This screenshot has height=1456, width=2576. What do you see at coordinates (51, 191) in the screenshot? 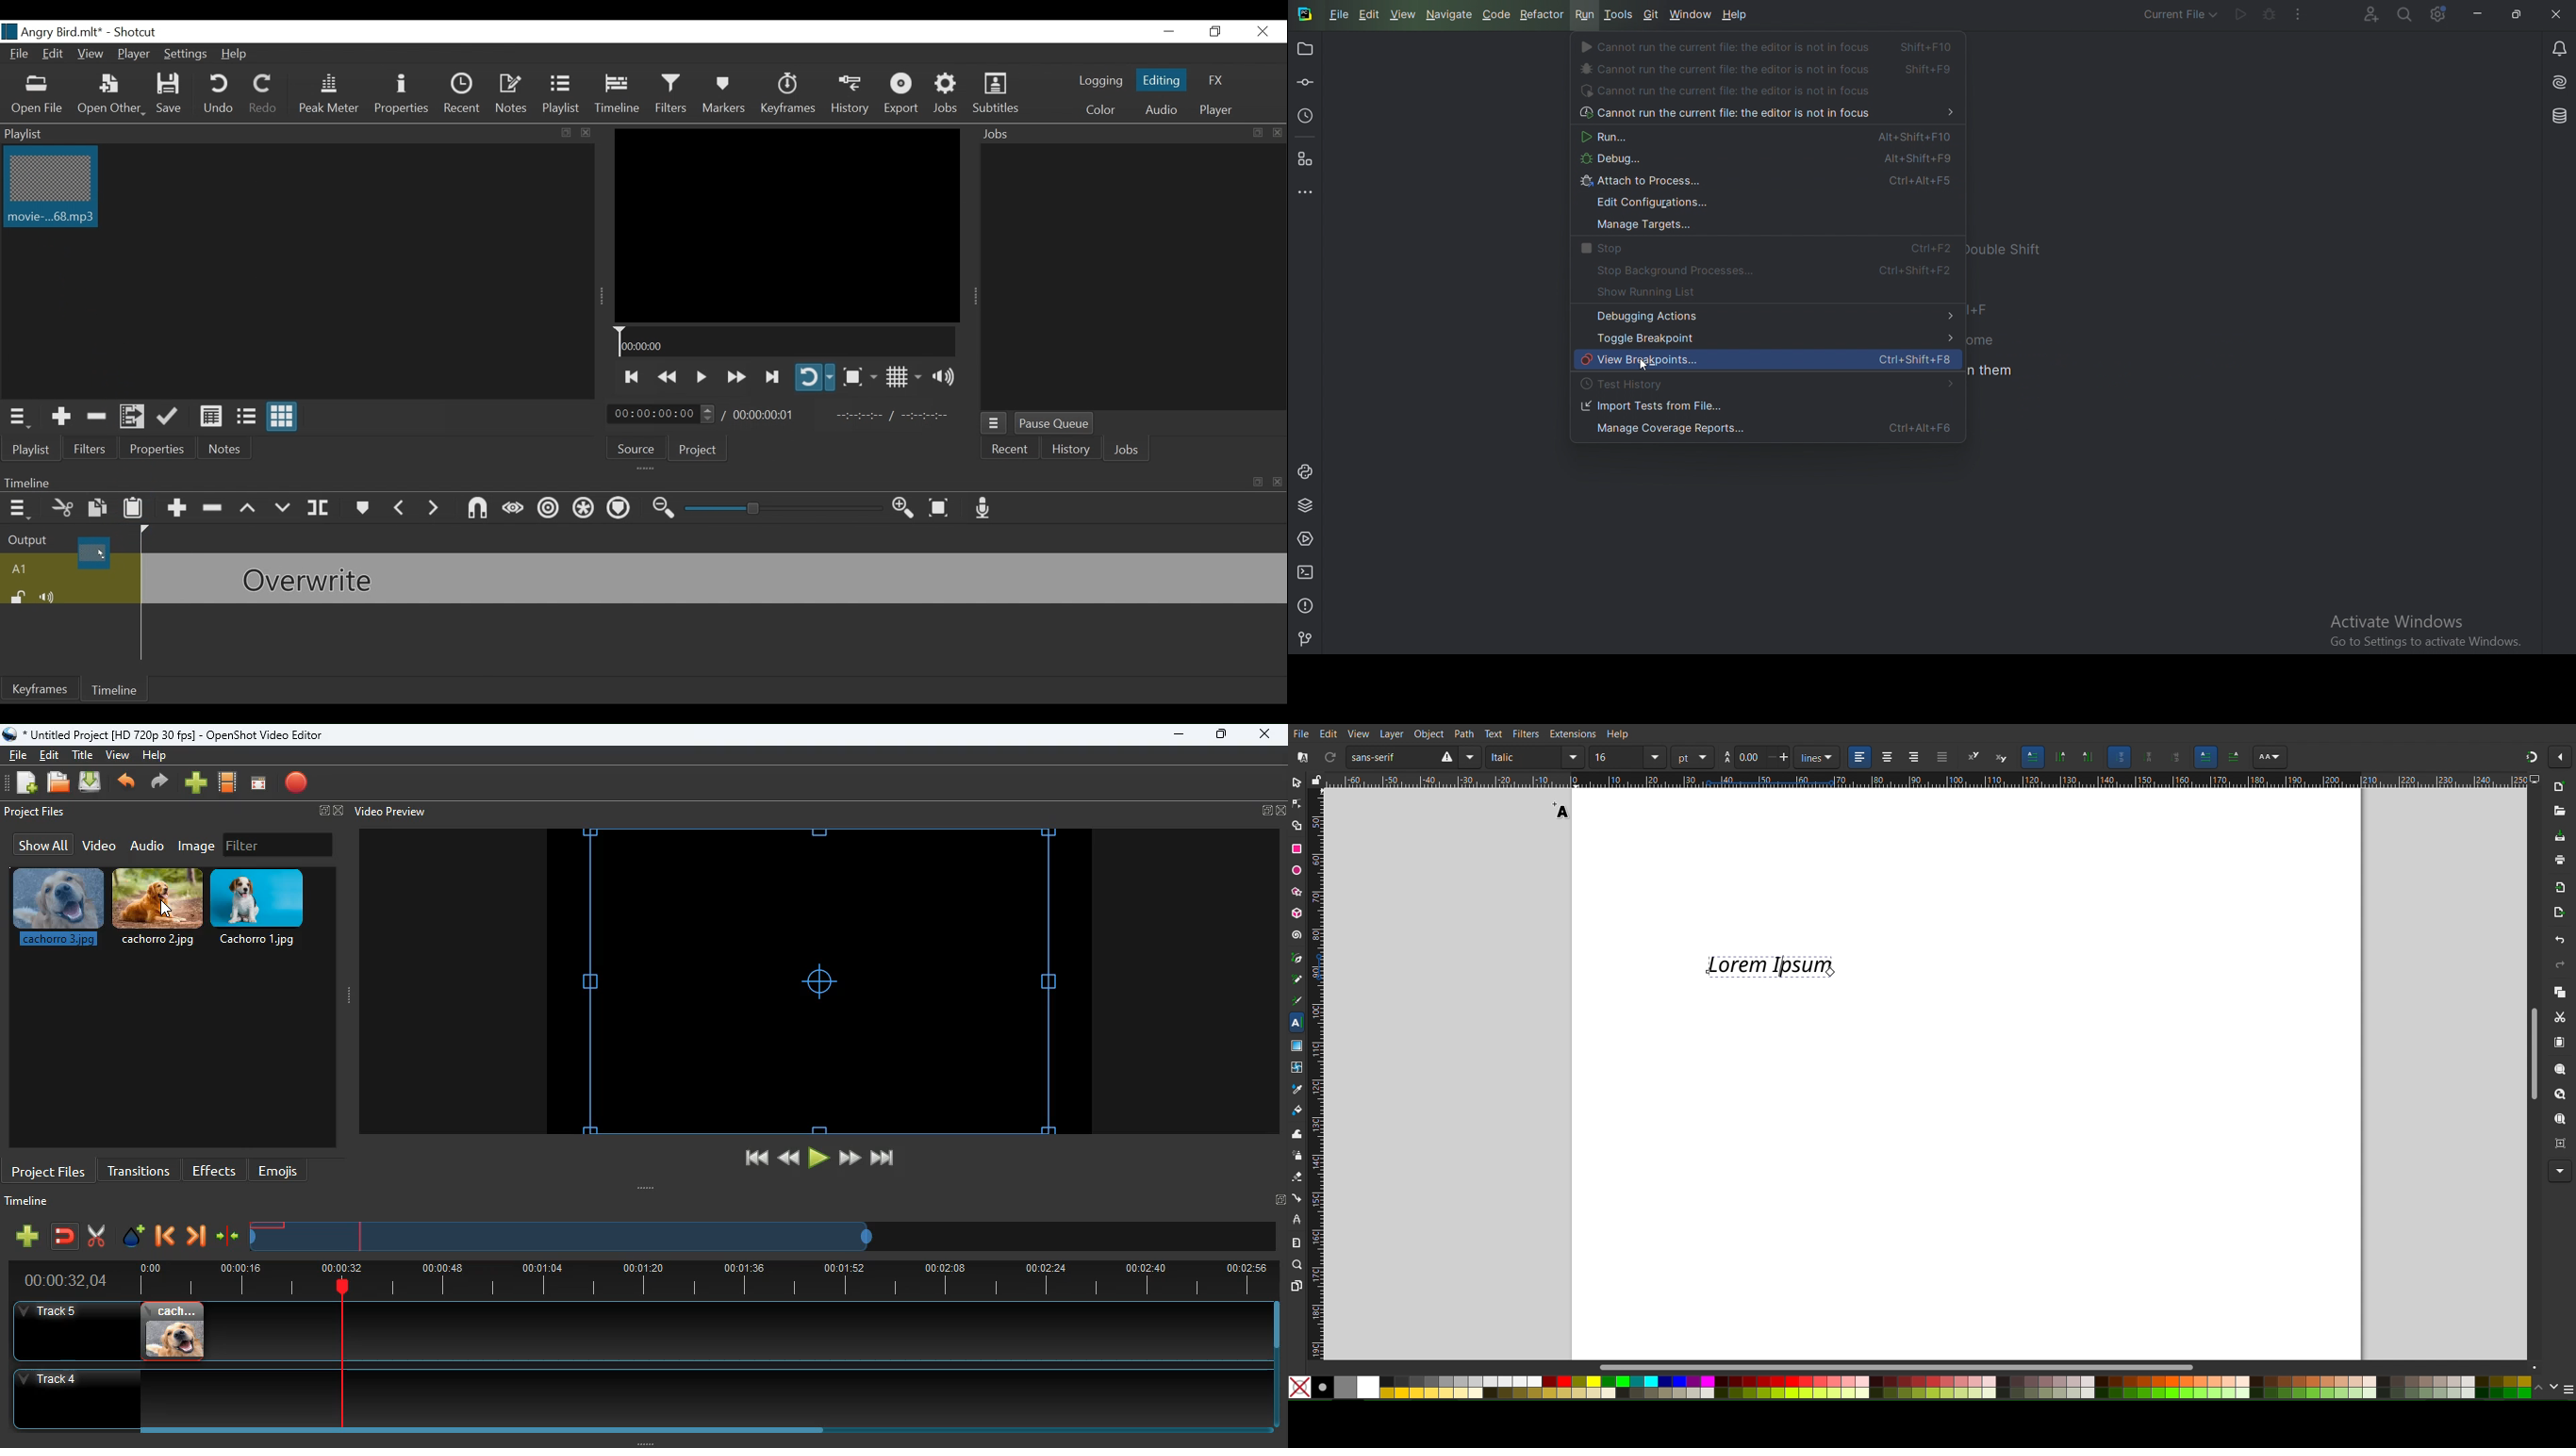
I see `Clip` at bounding box center [51, 191].